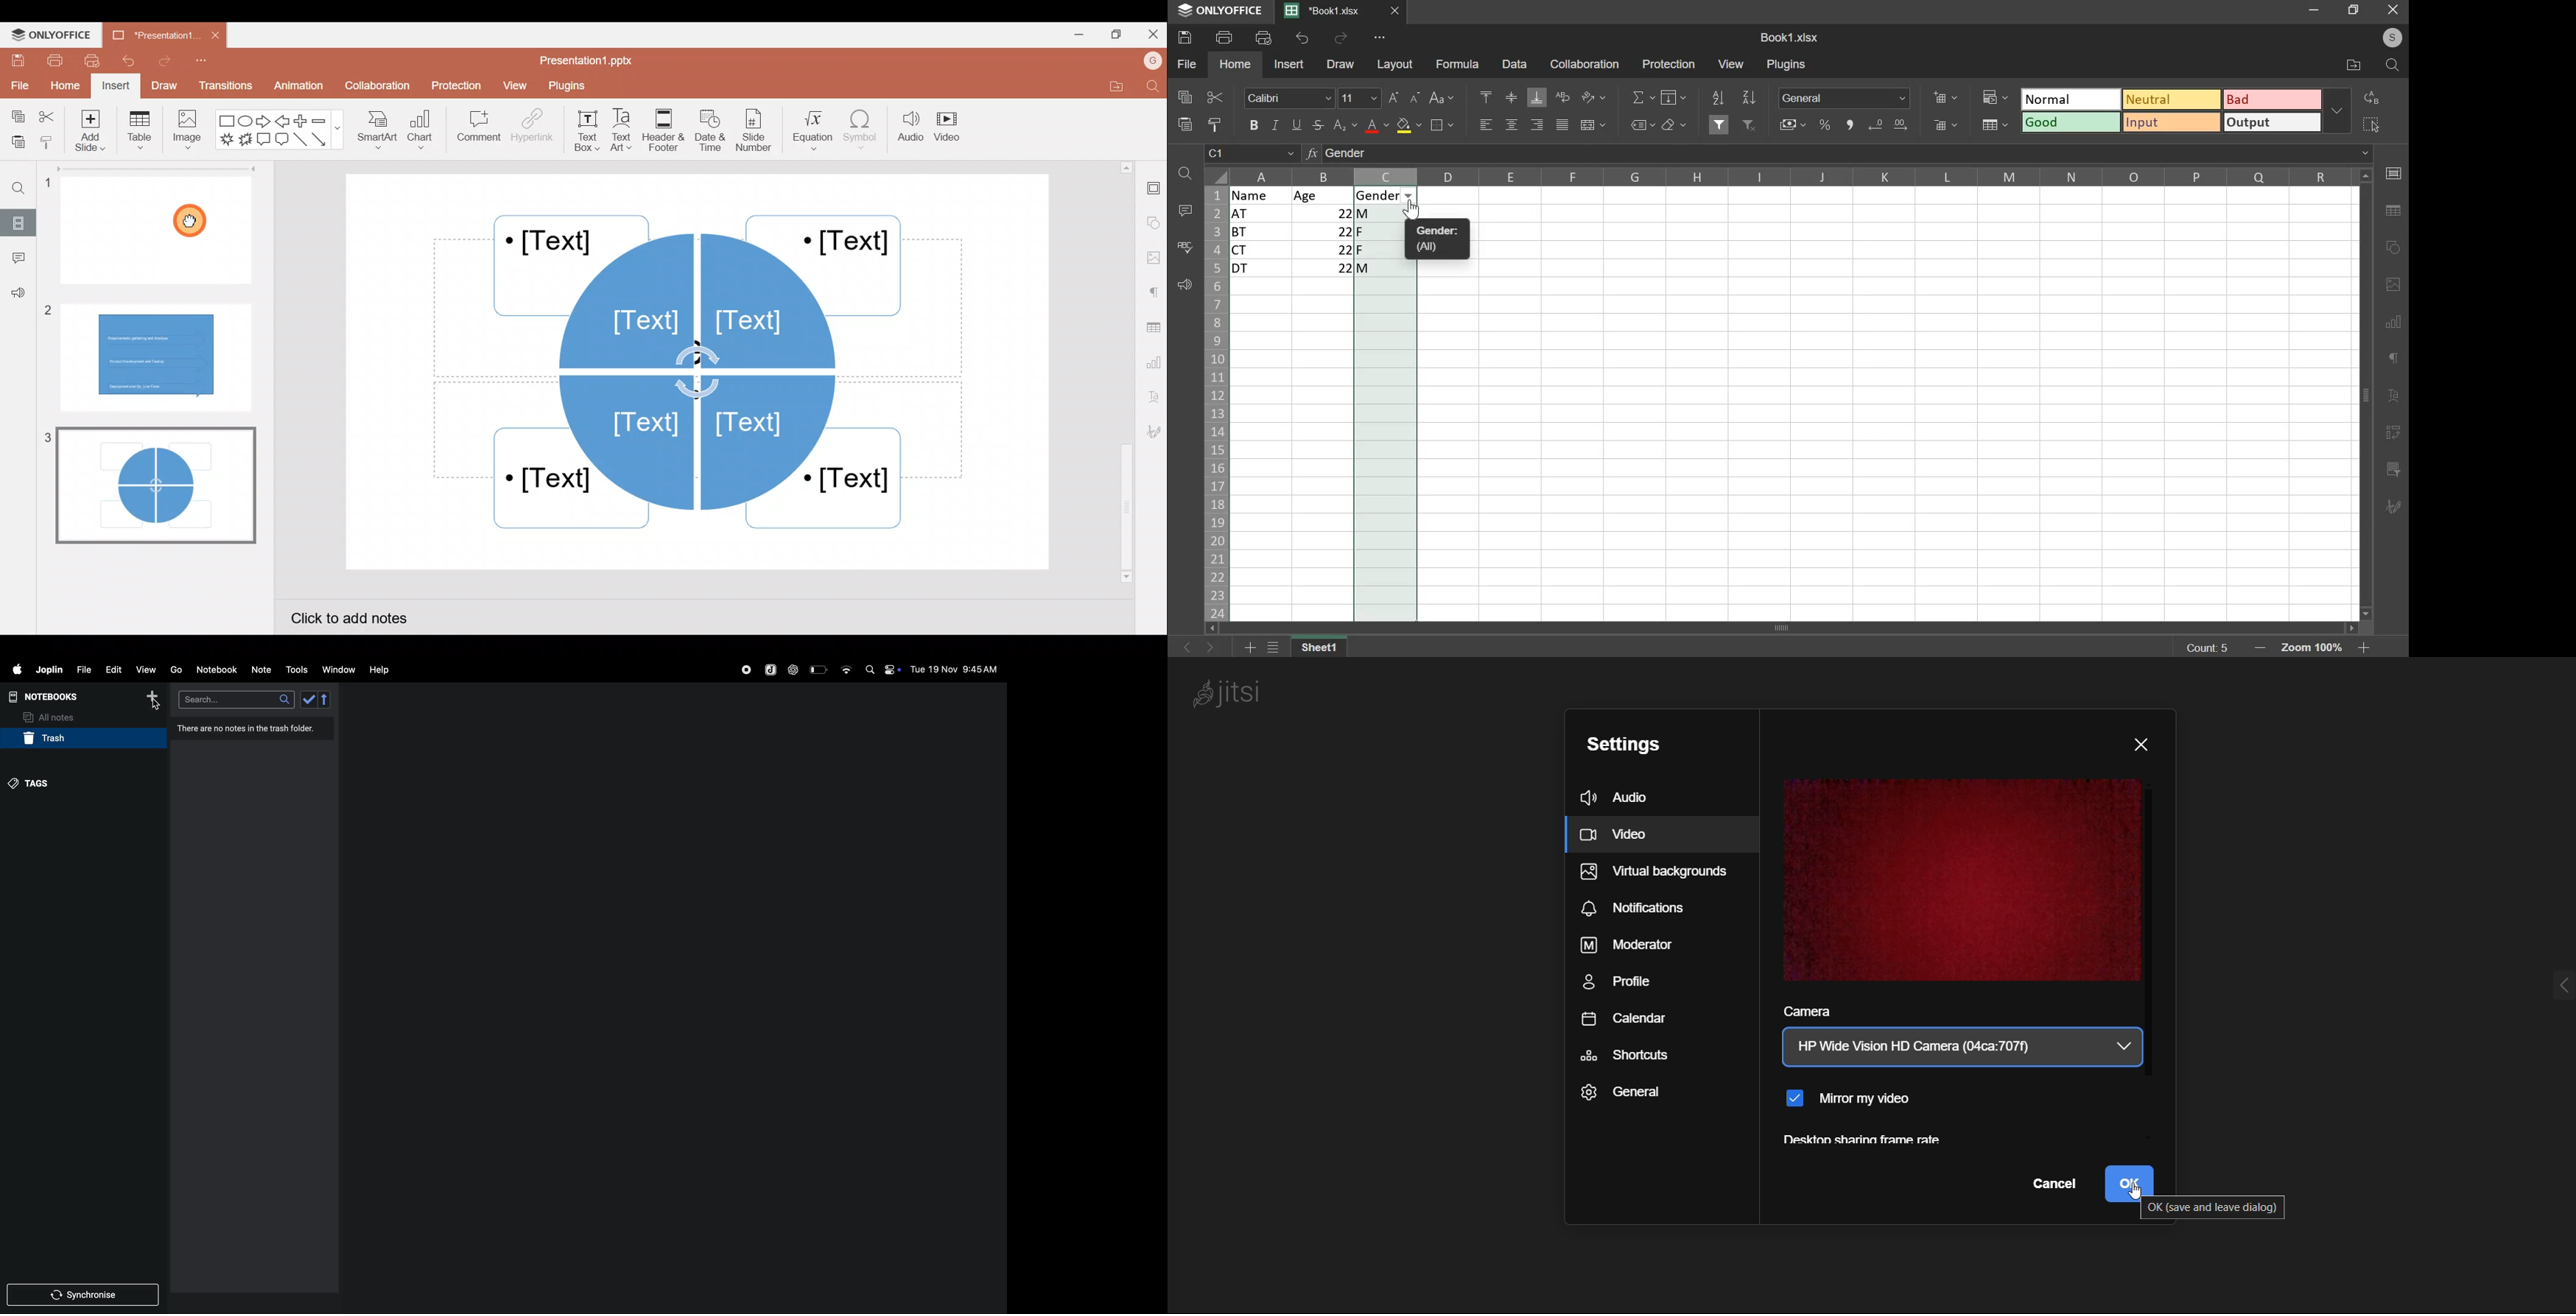  I want to click on wifi, so click(846, 667).